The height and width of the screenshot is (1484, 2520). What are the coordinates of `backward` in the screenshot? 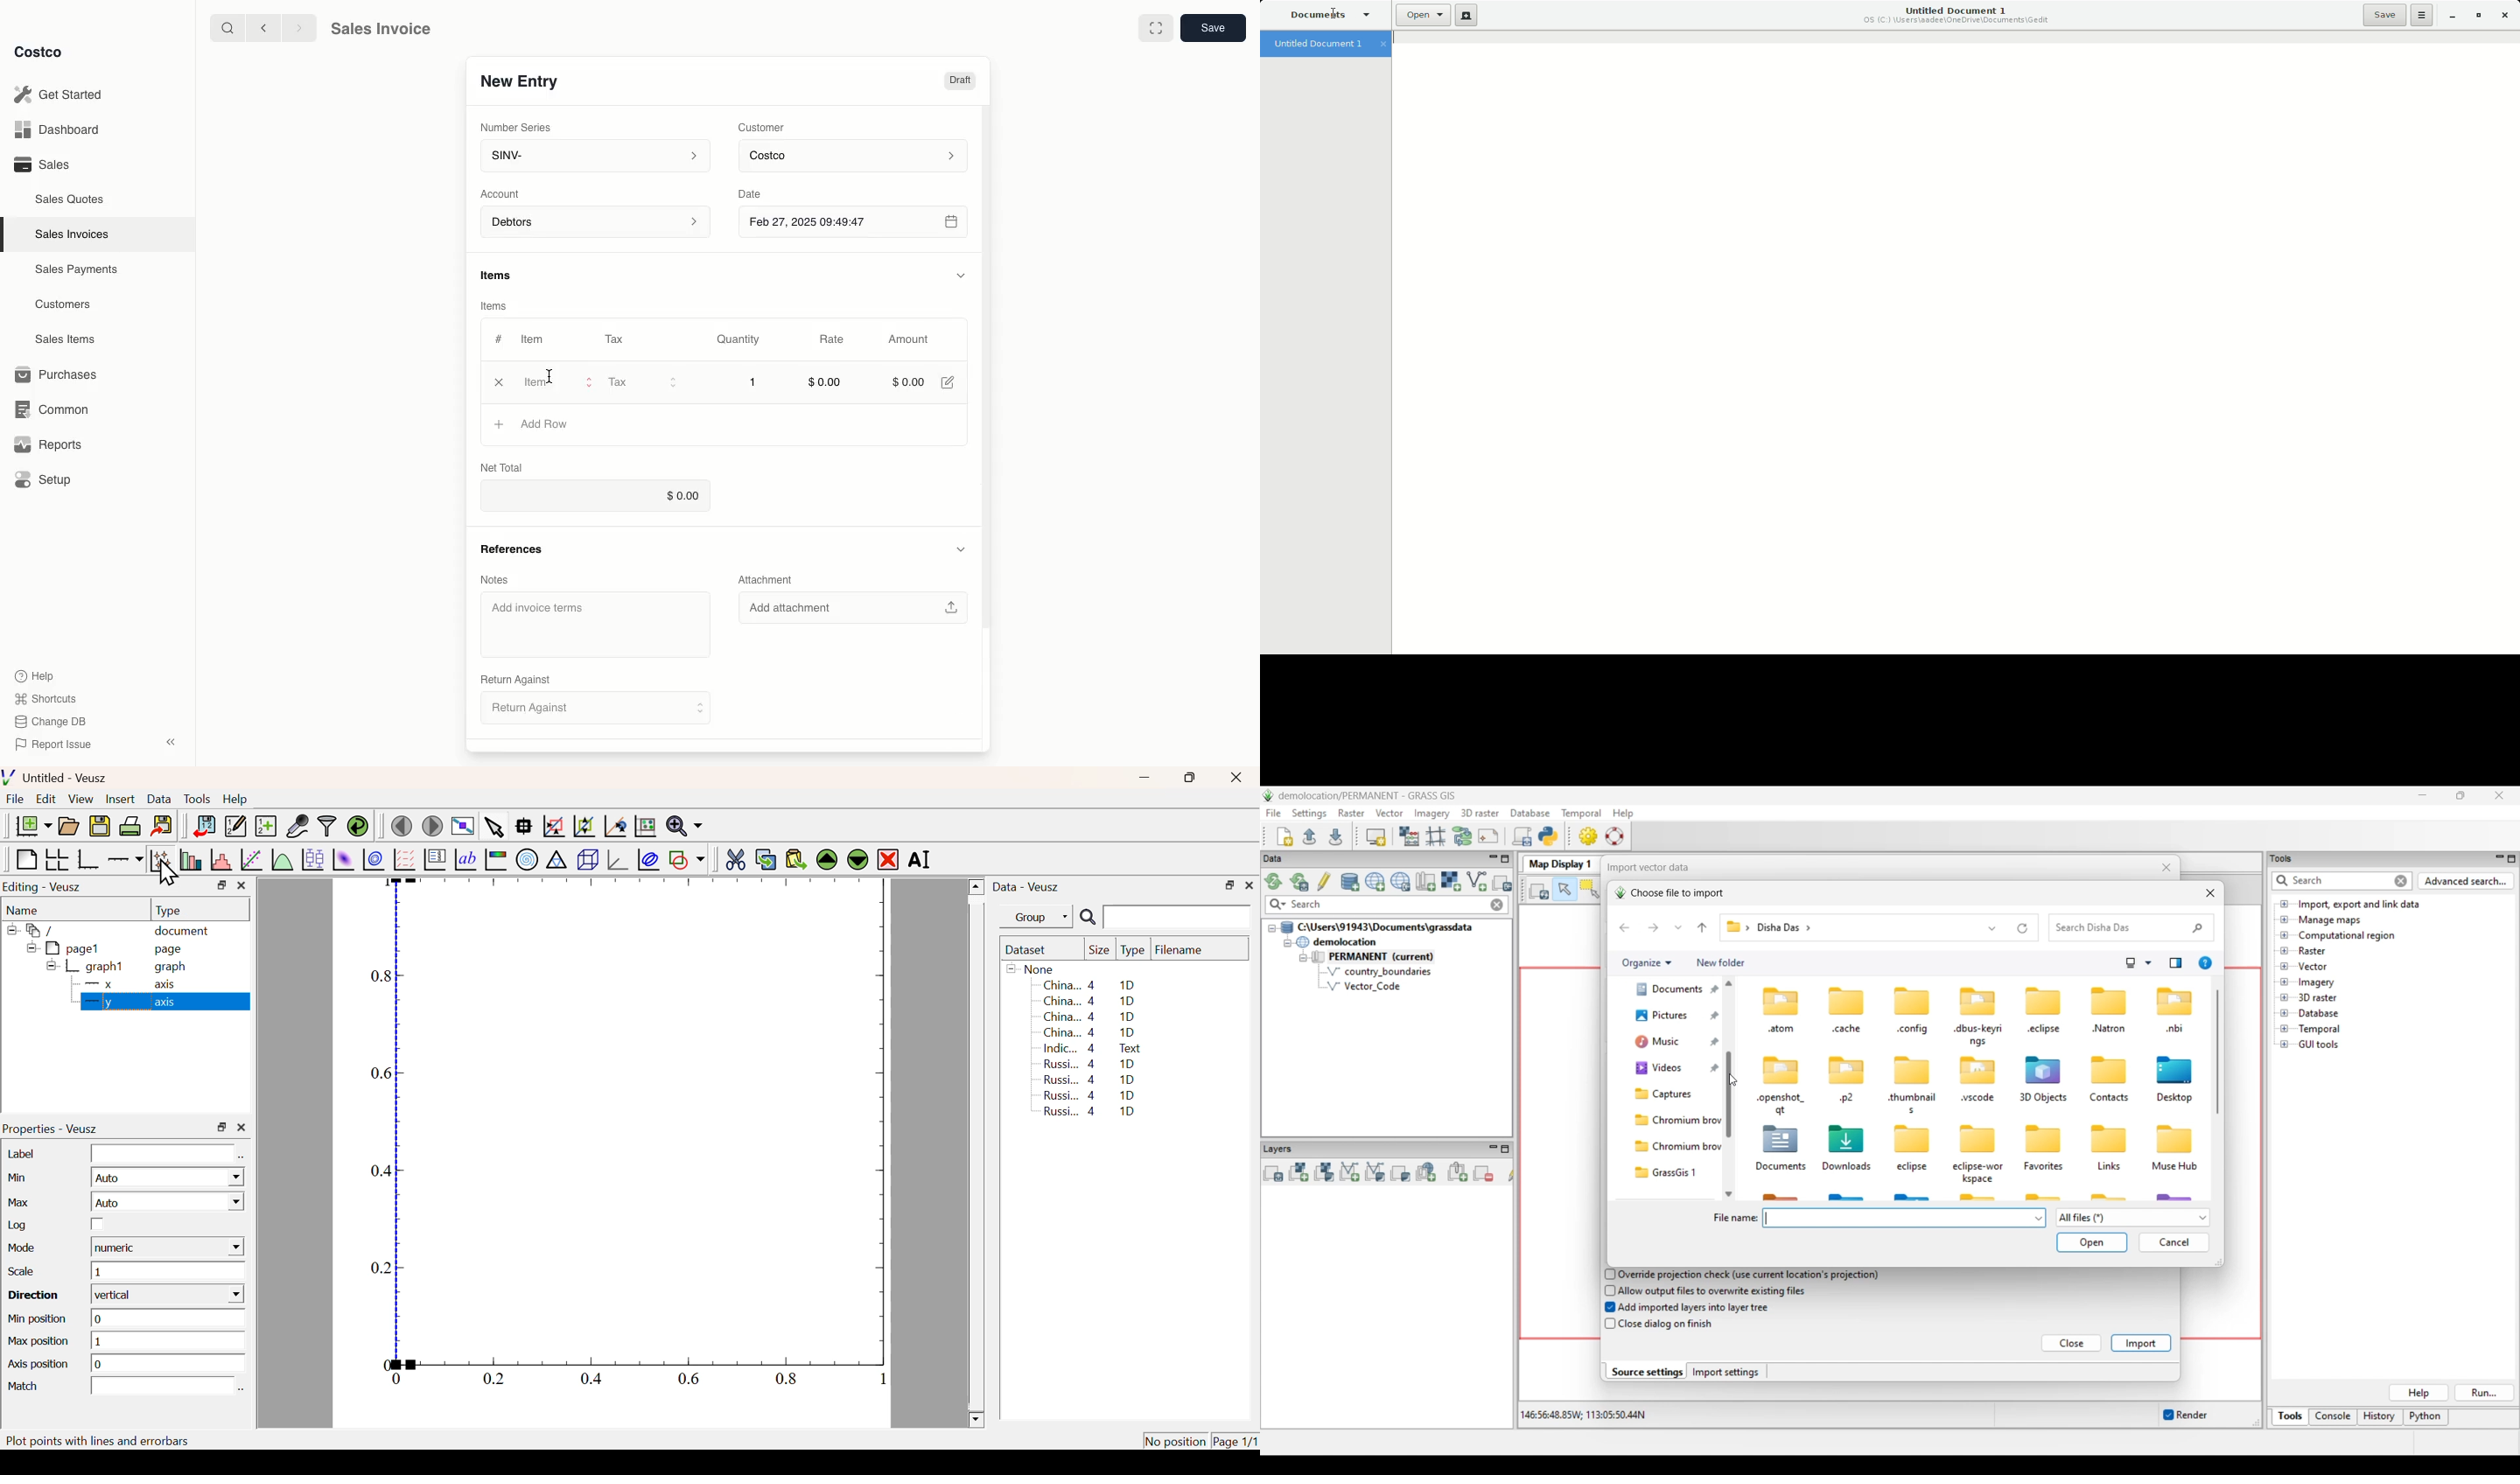 It's located at (260, 27).